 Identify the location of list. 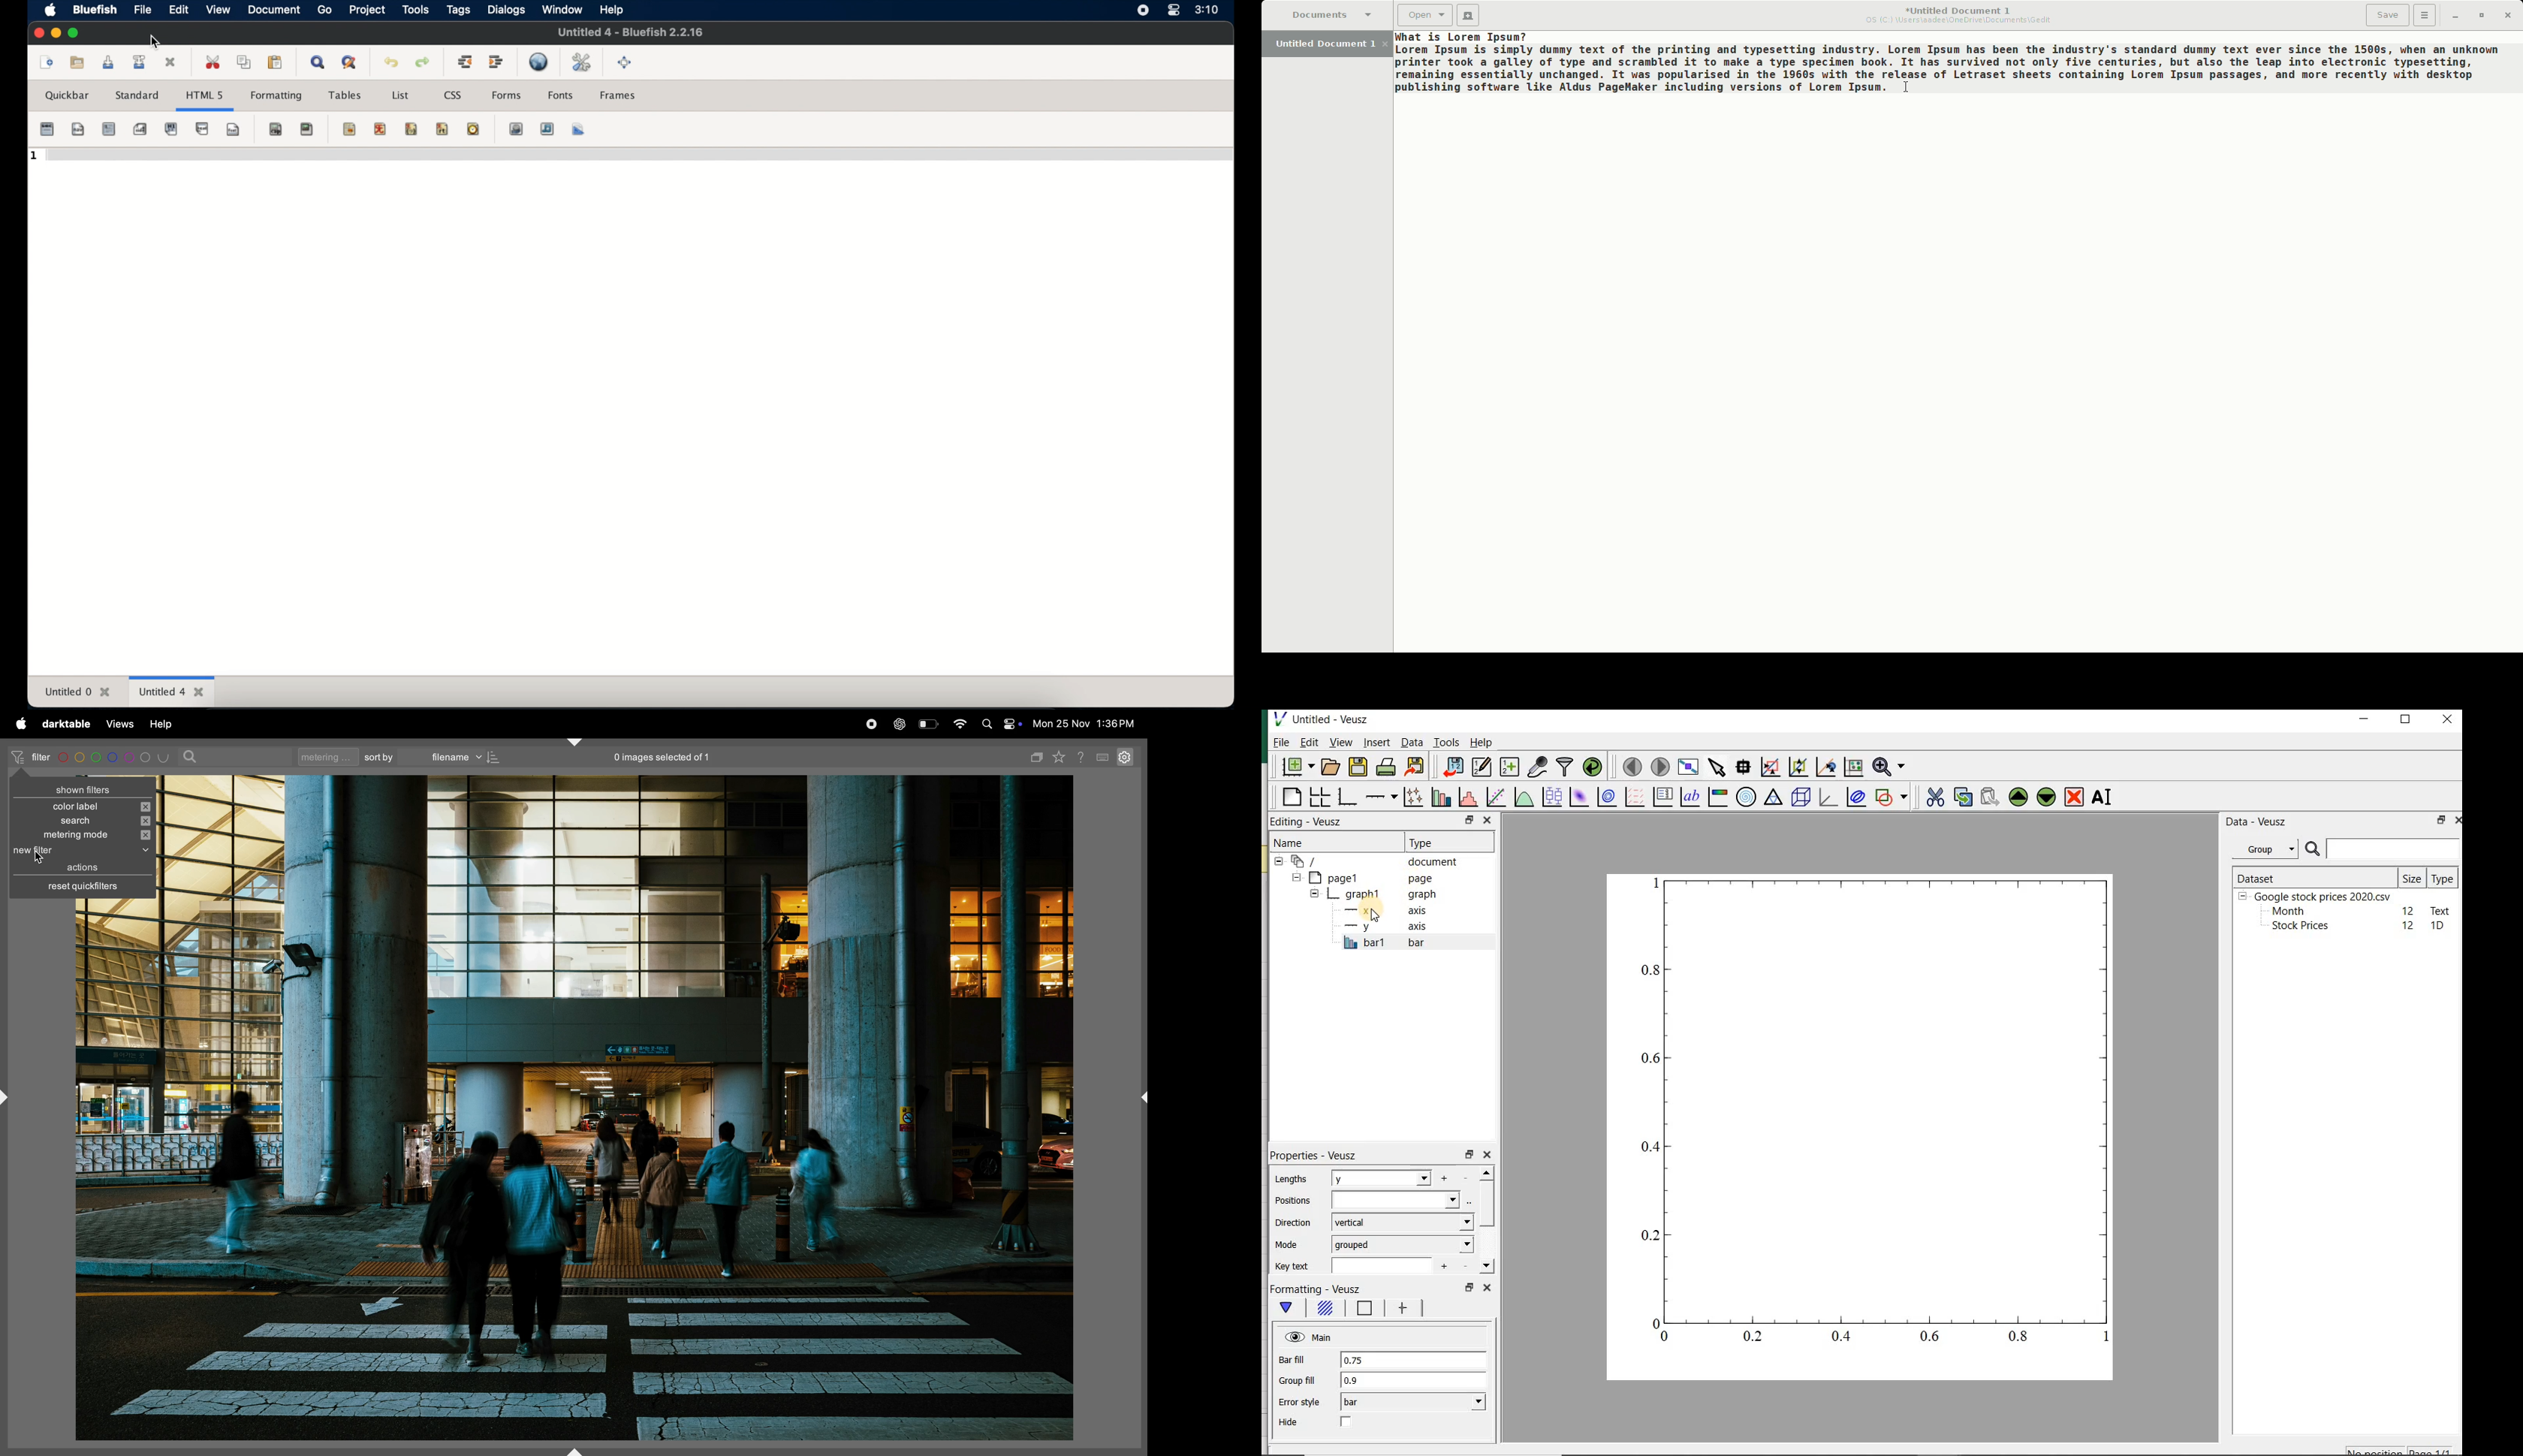
(400, 95).